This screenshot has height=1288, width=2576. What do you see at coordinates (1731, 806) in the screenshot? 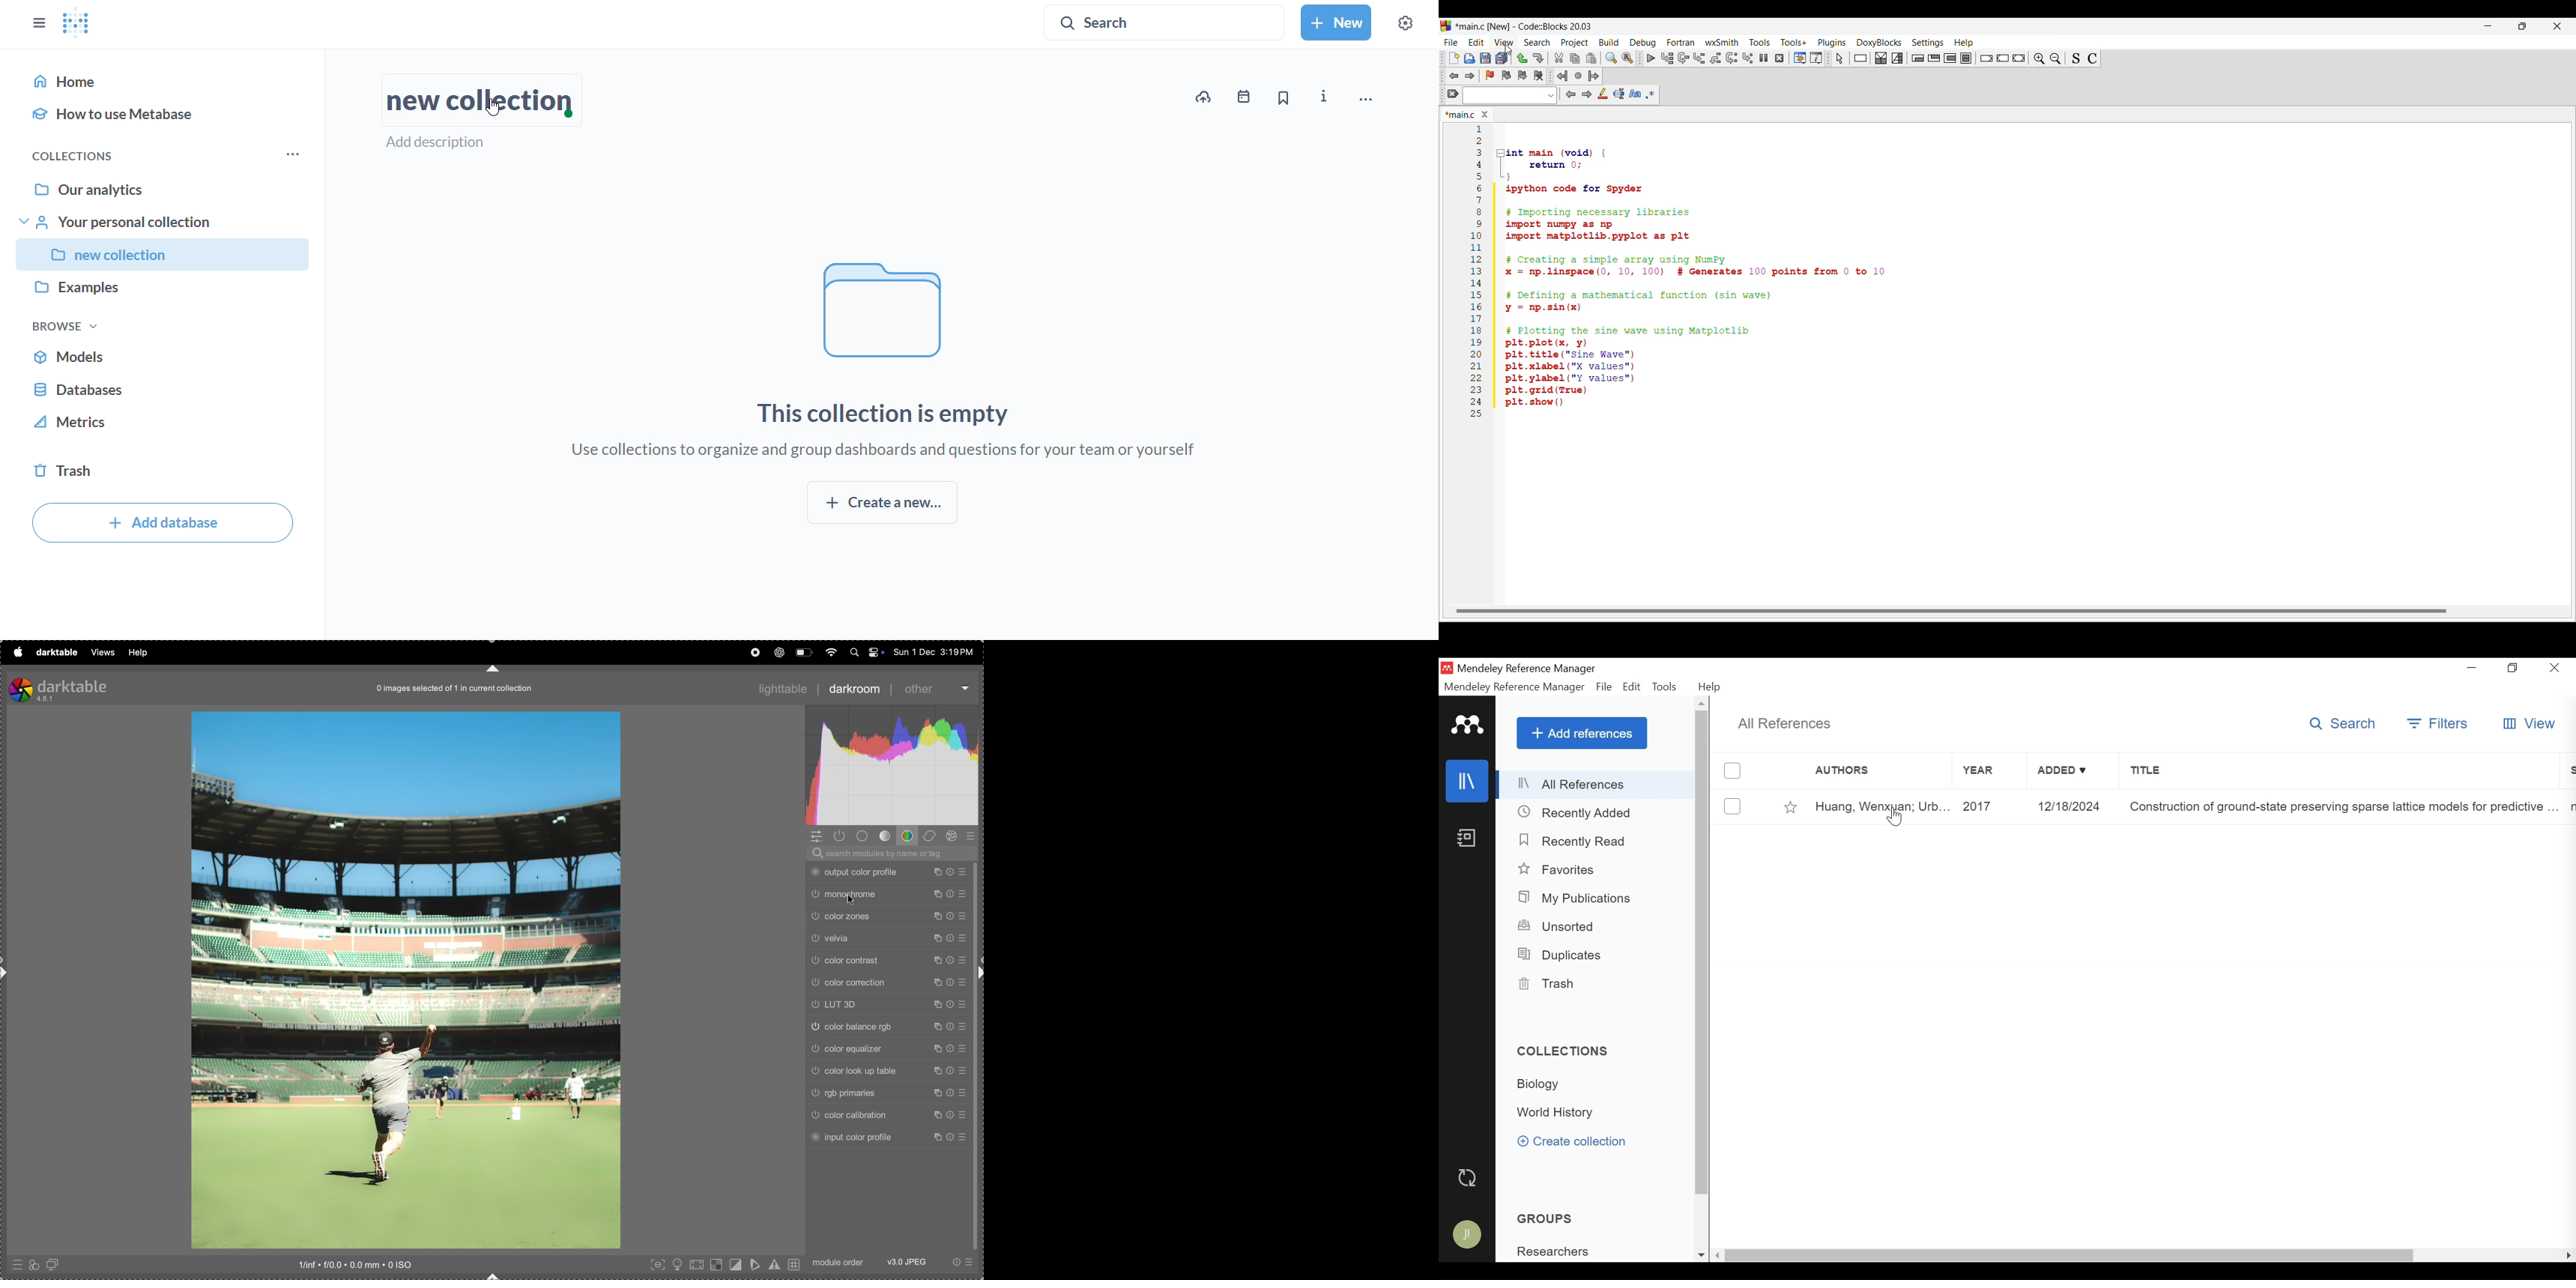
I see `(un)select` at bounding box center [1731, 806].